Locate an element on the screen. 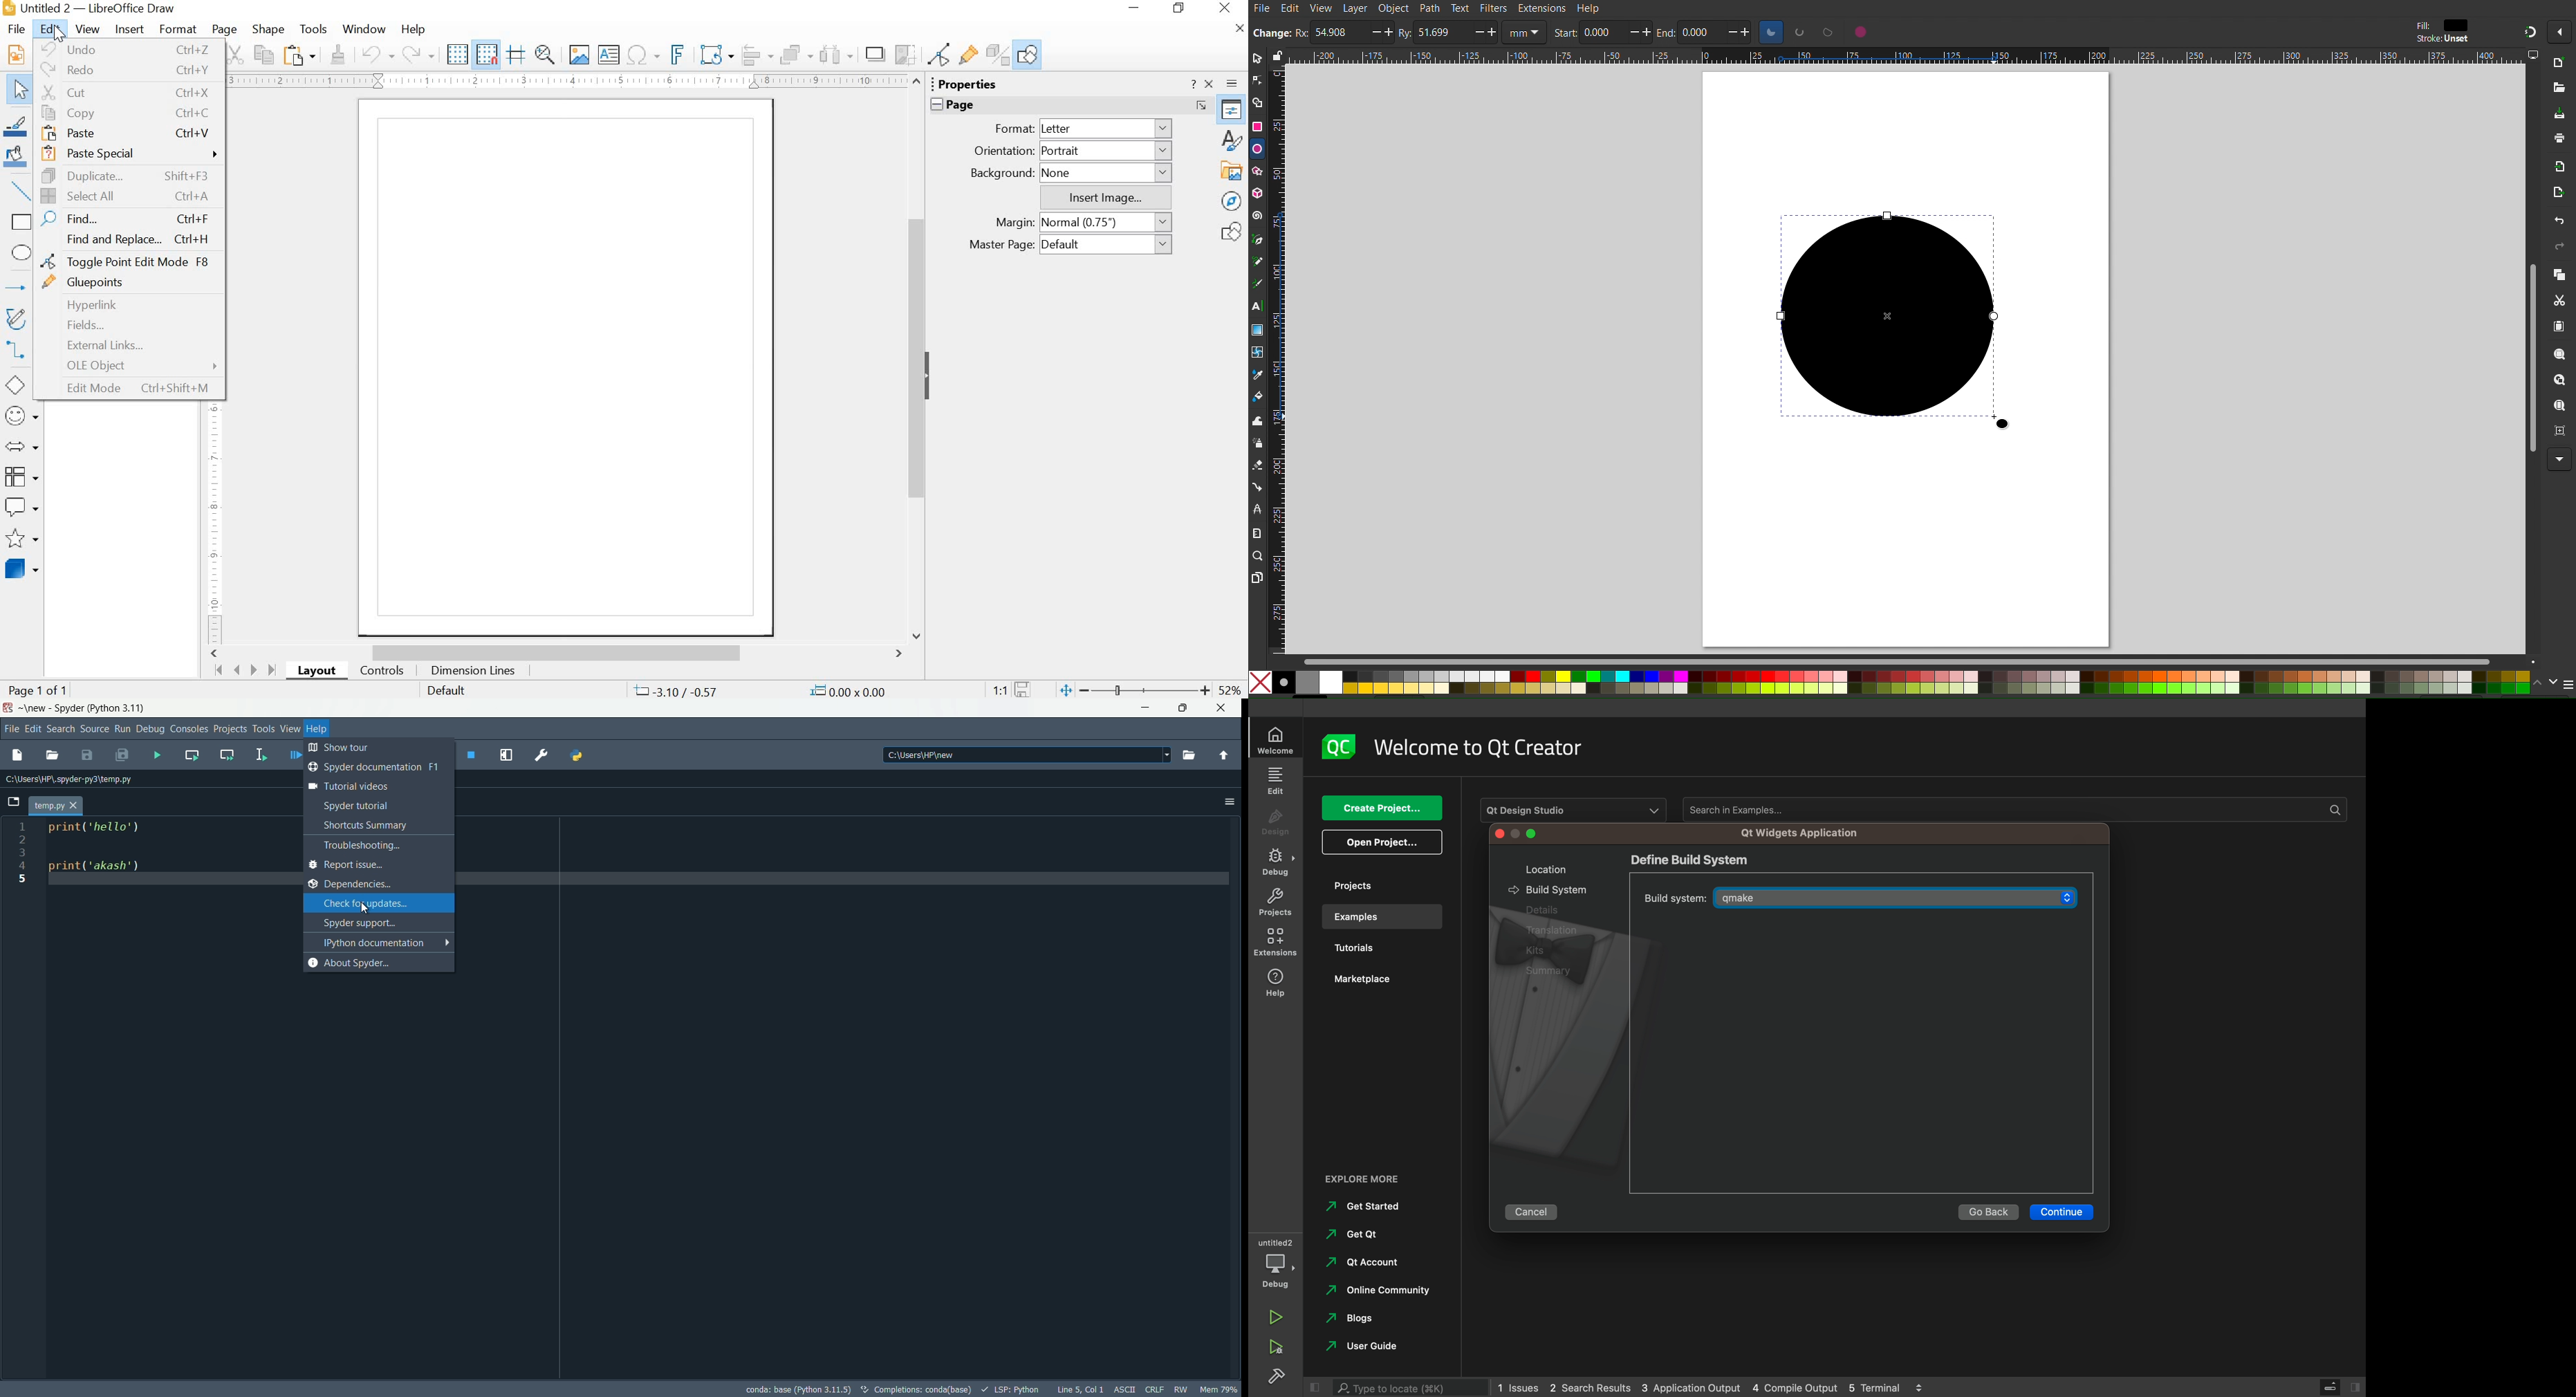  Orientation is located at coordinates (1003, 151).